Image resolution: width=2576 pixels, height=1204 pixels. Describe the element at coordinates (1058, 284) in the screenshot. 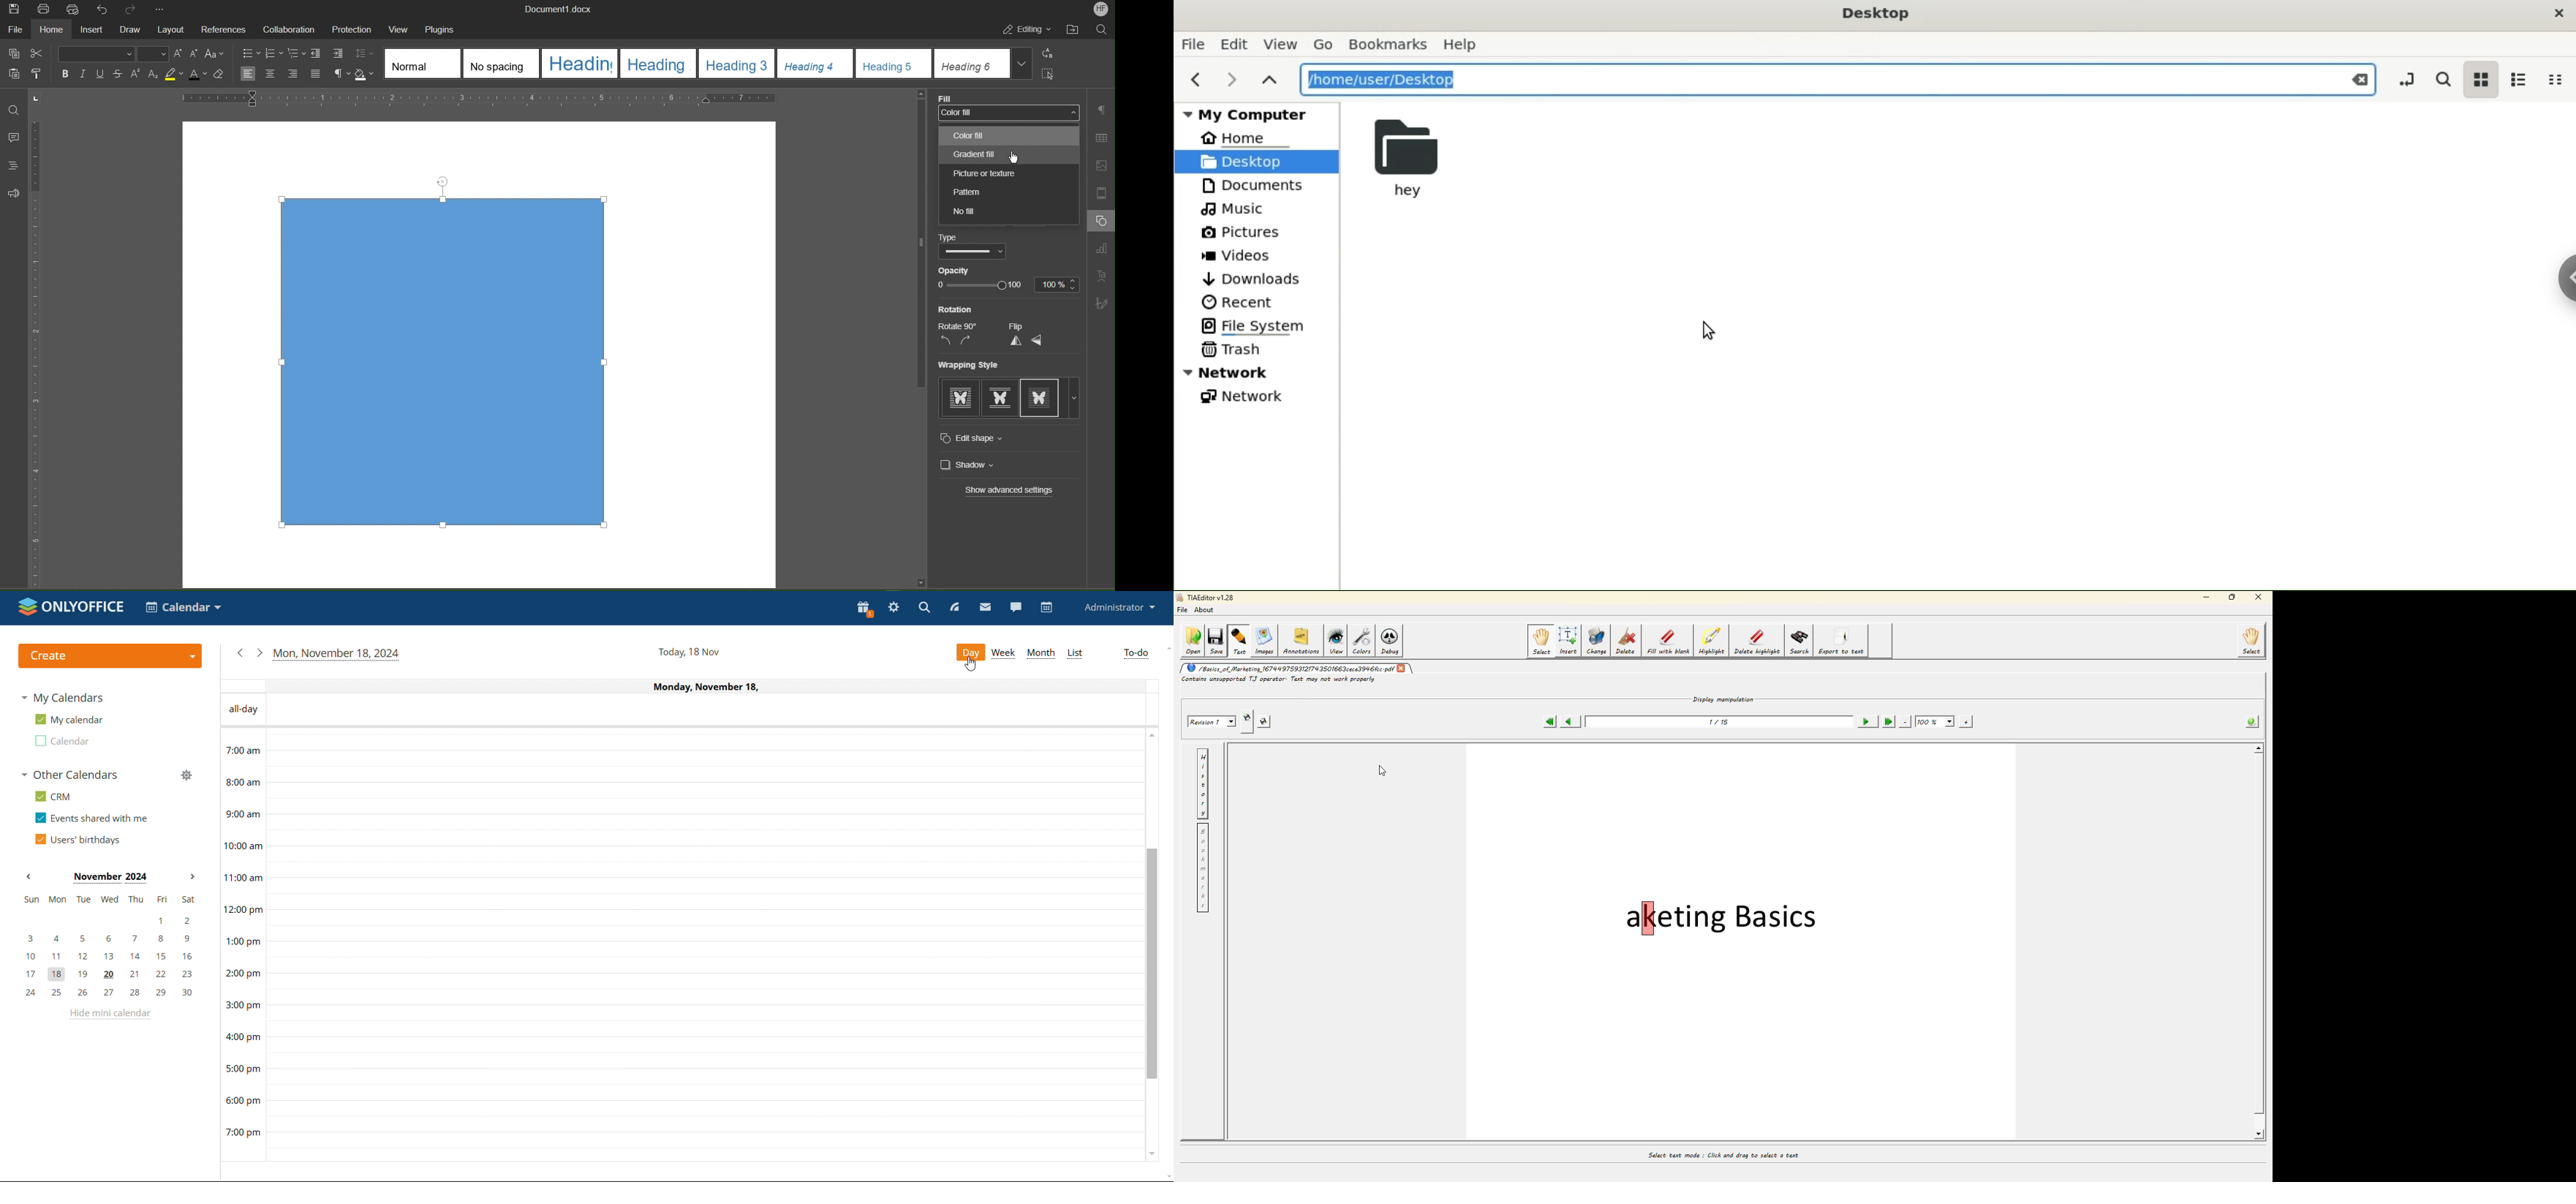

I see `100%` at that location.